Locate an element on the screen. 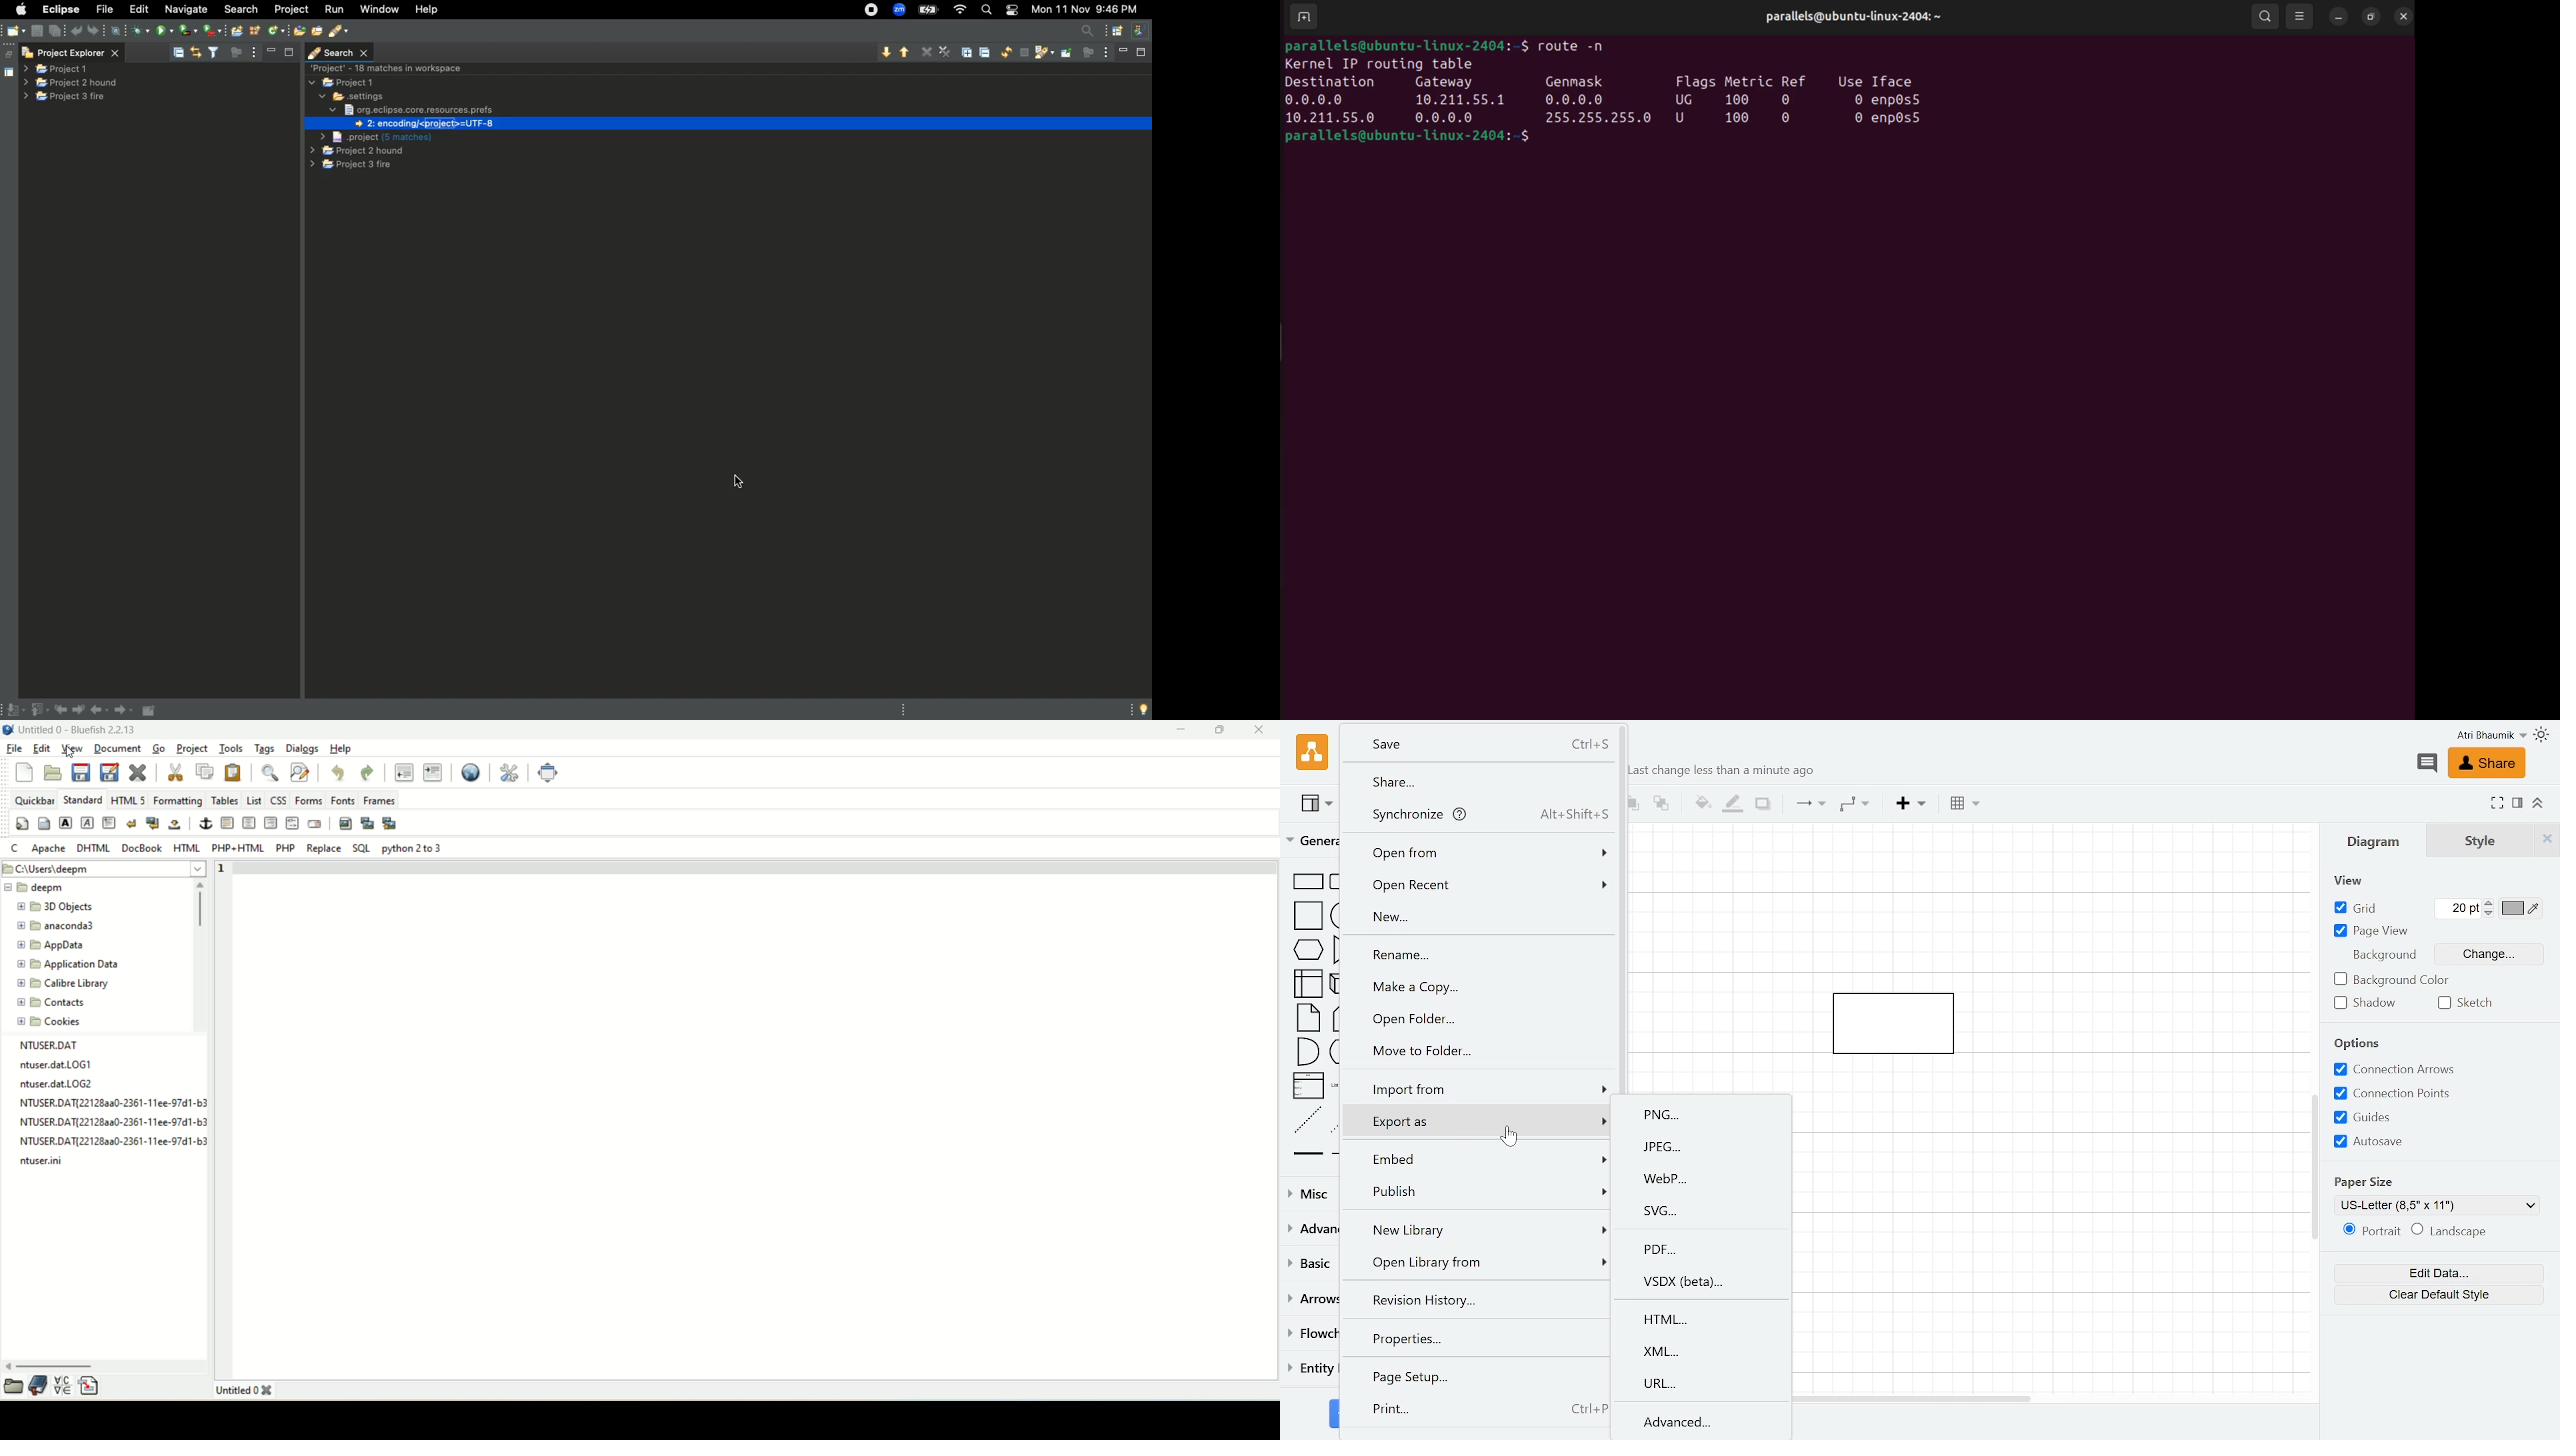 This screenshot has width=2576, height=1456. paragraph is located at coordinates (109, 823).